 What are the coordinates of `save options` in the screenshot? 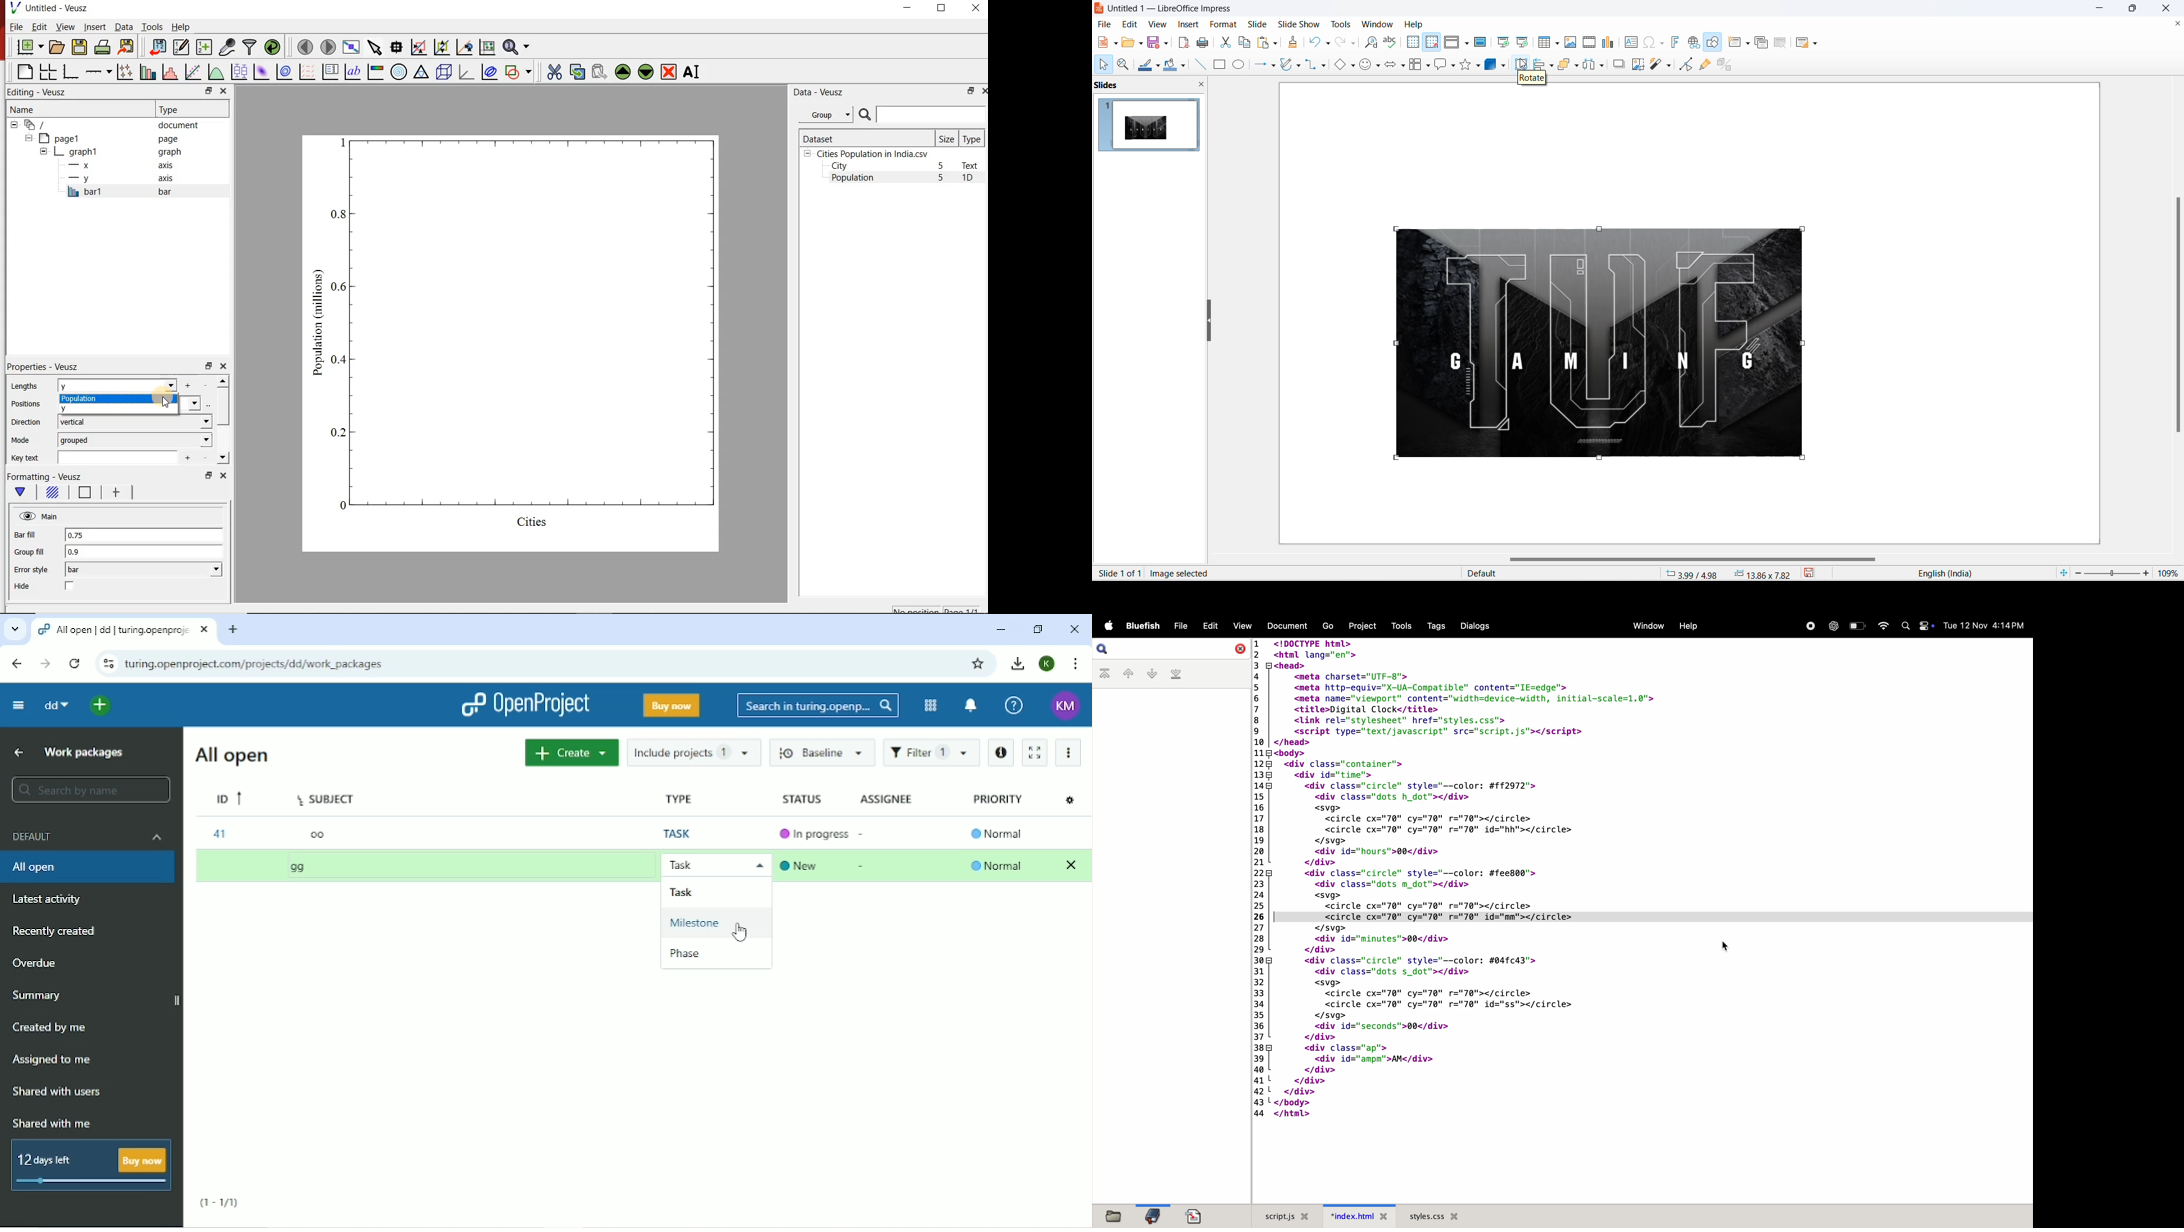 It's located at (1167, 42).